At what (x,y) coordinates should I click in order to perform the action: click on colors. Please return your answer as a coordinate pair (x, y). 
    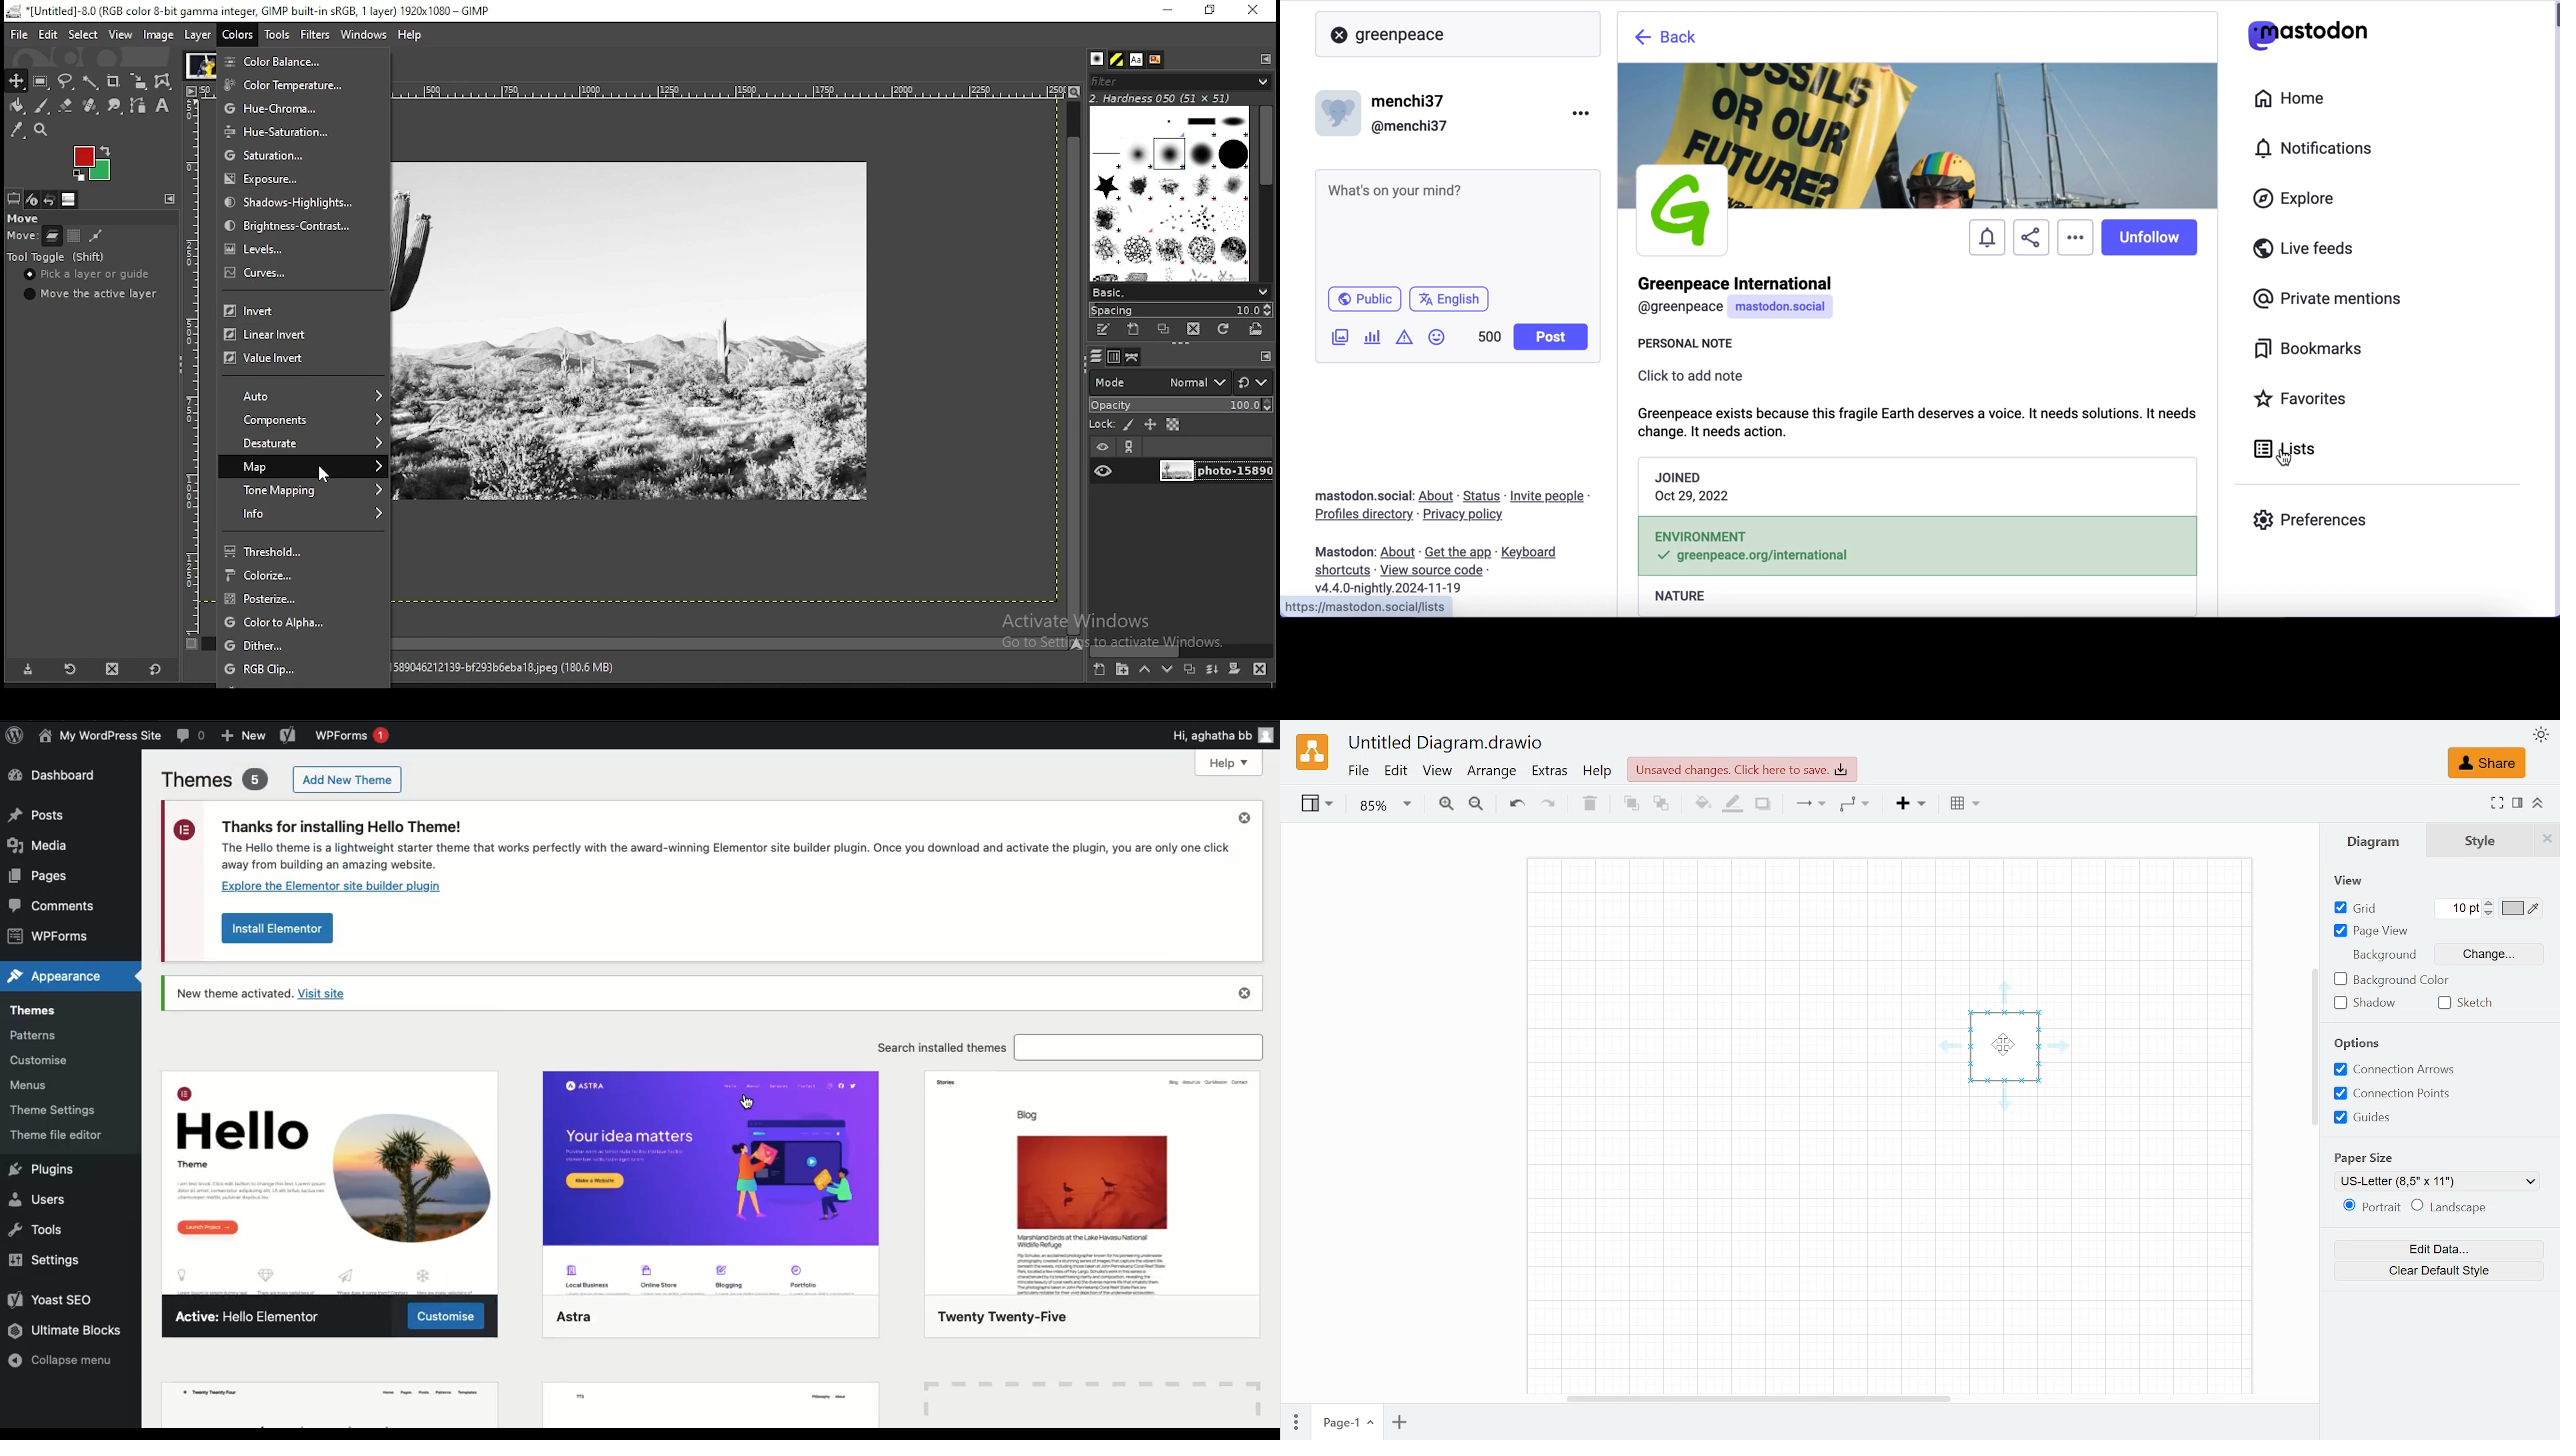
    Looking at the image, I should click on (239, 34).